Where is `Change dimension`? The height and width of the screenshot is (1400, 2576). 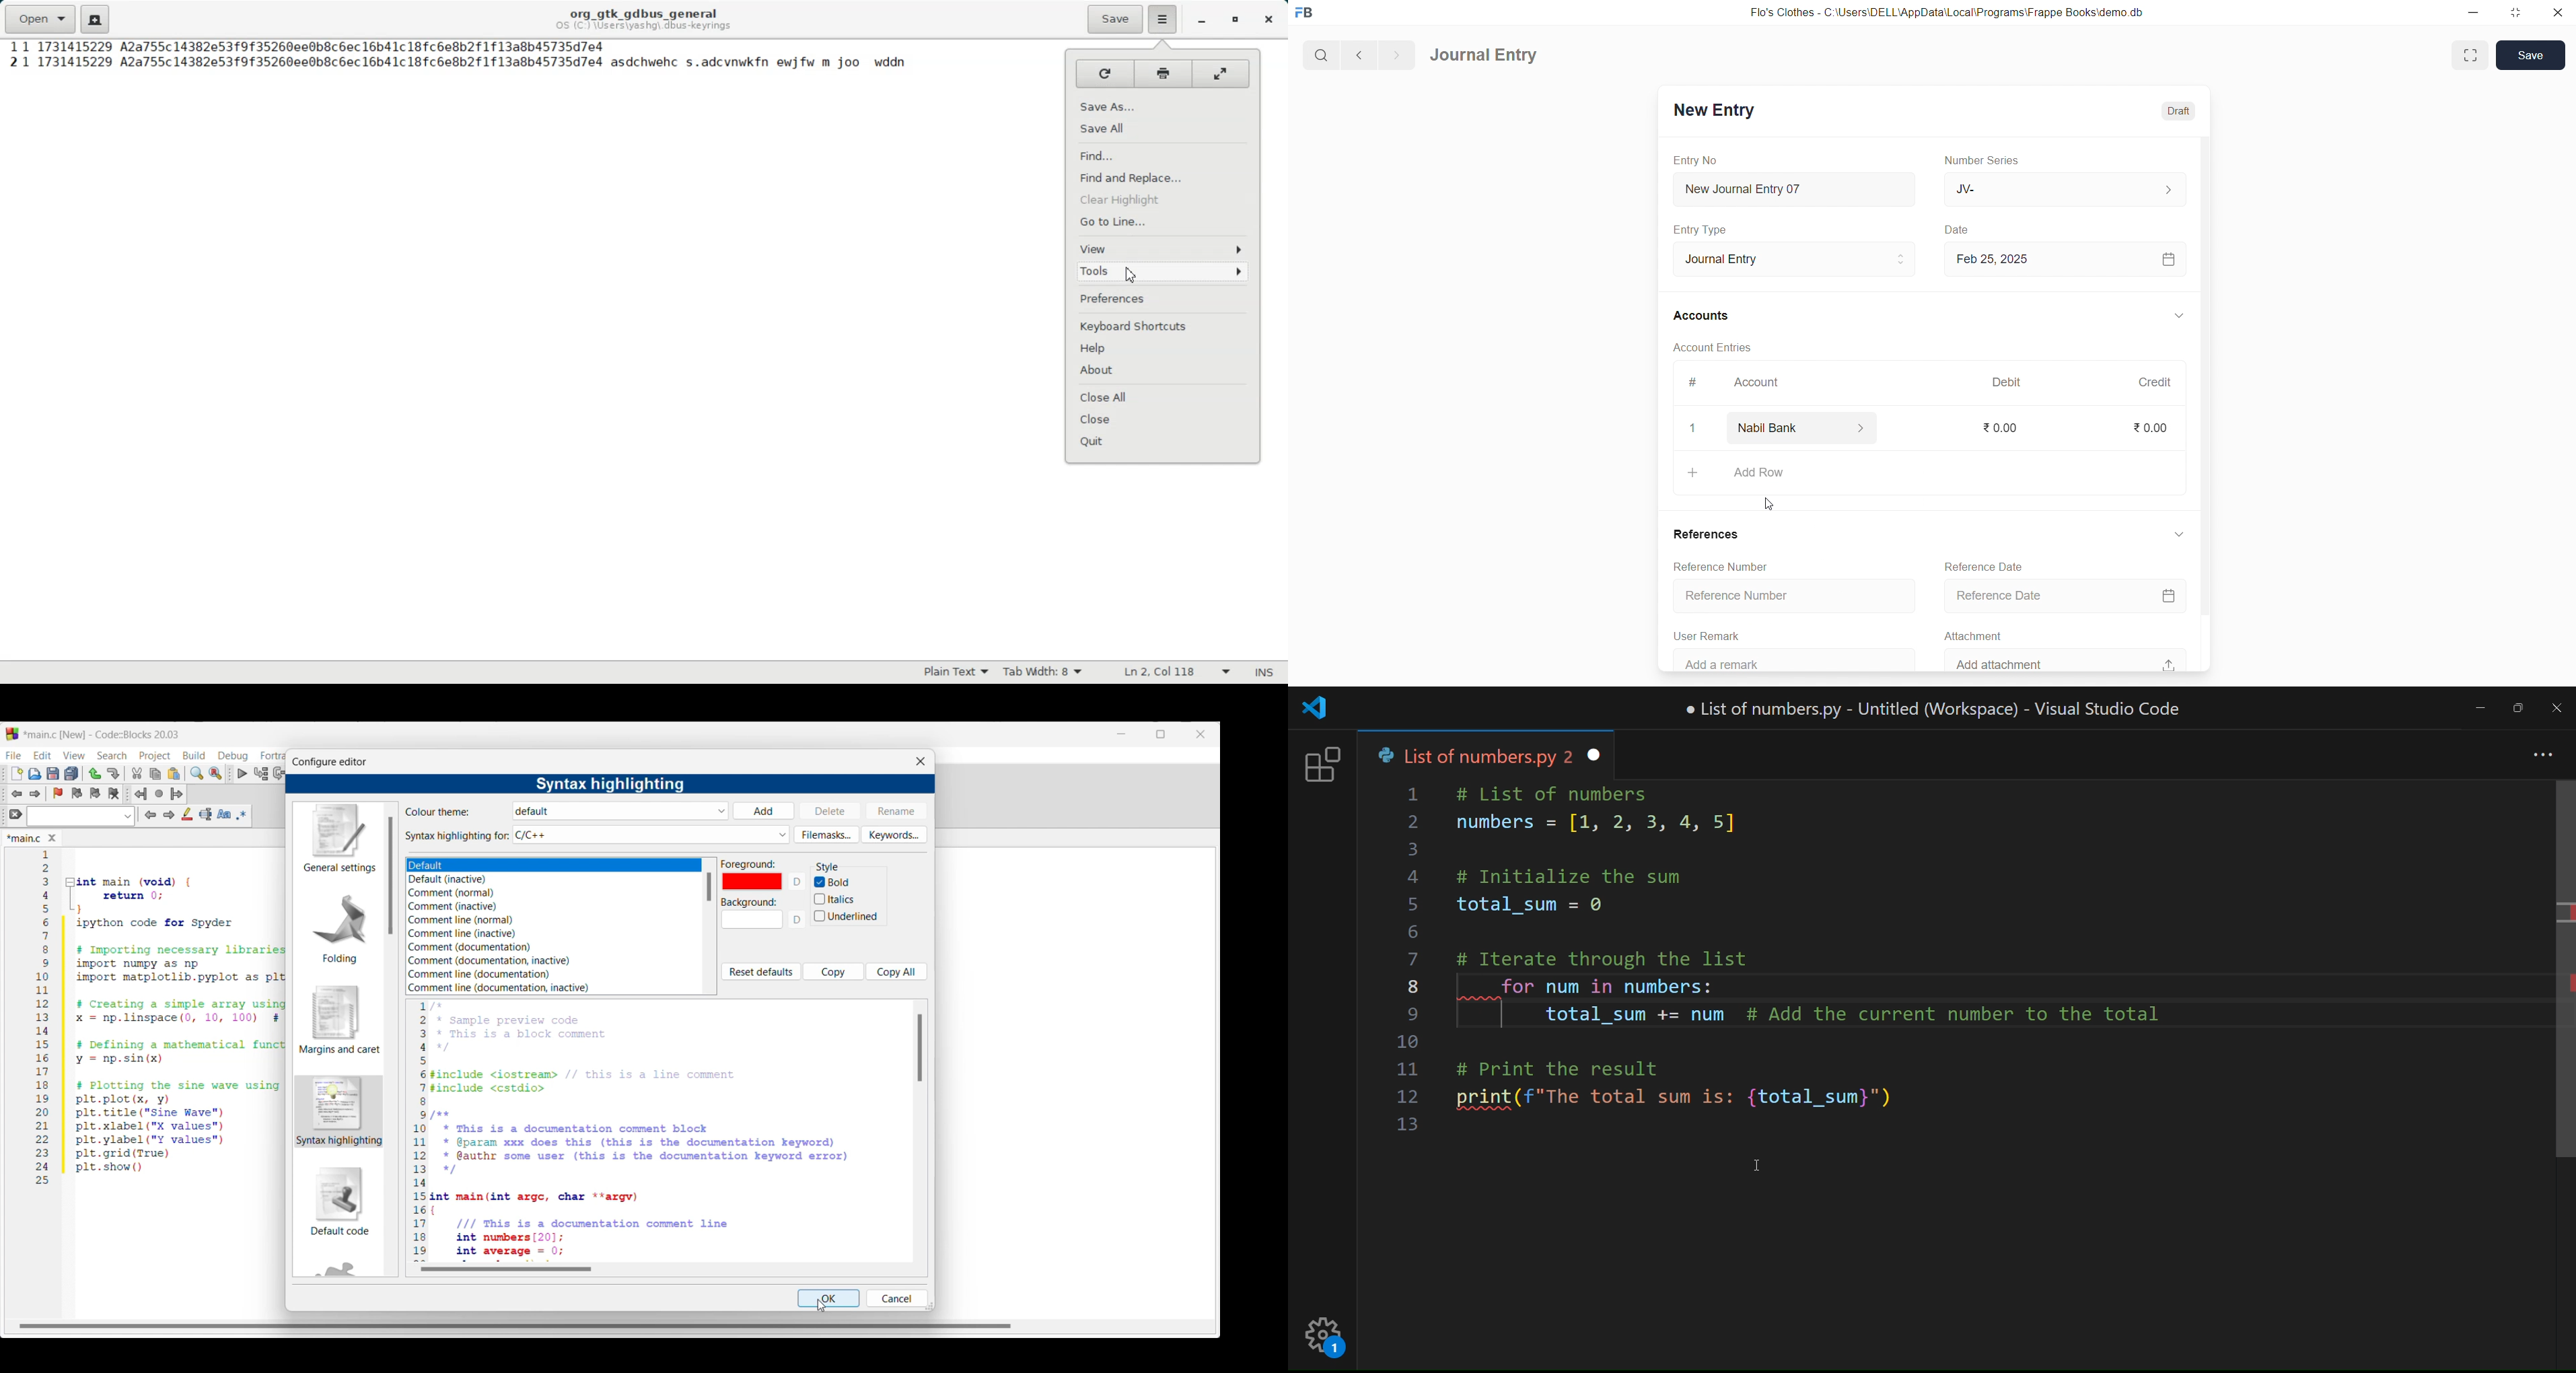 Change dimension is located at coordinates (930, 1306).